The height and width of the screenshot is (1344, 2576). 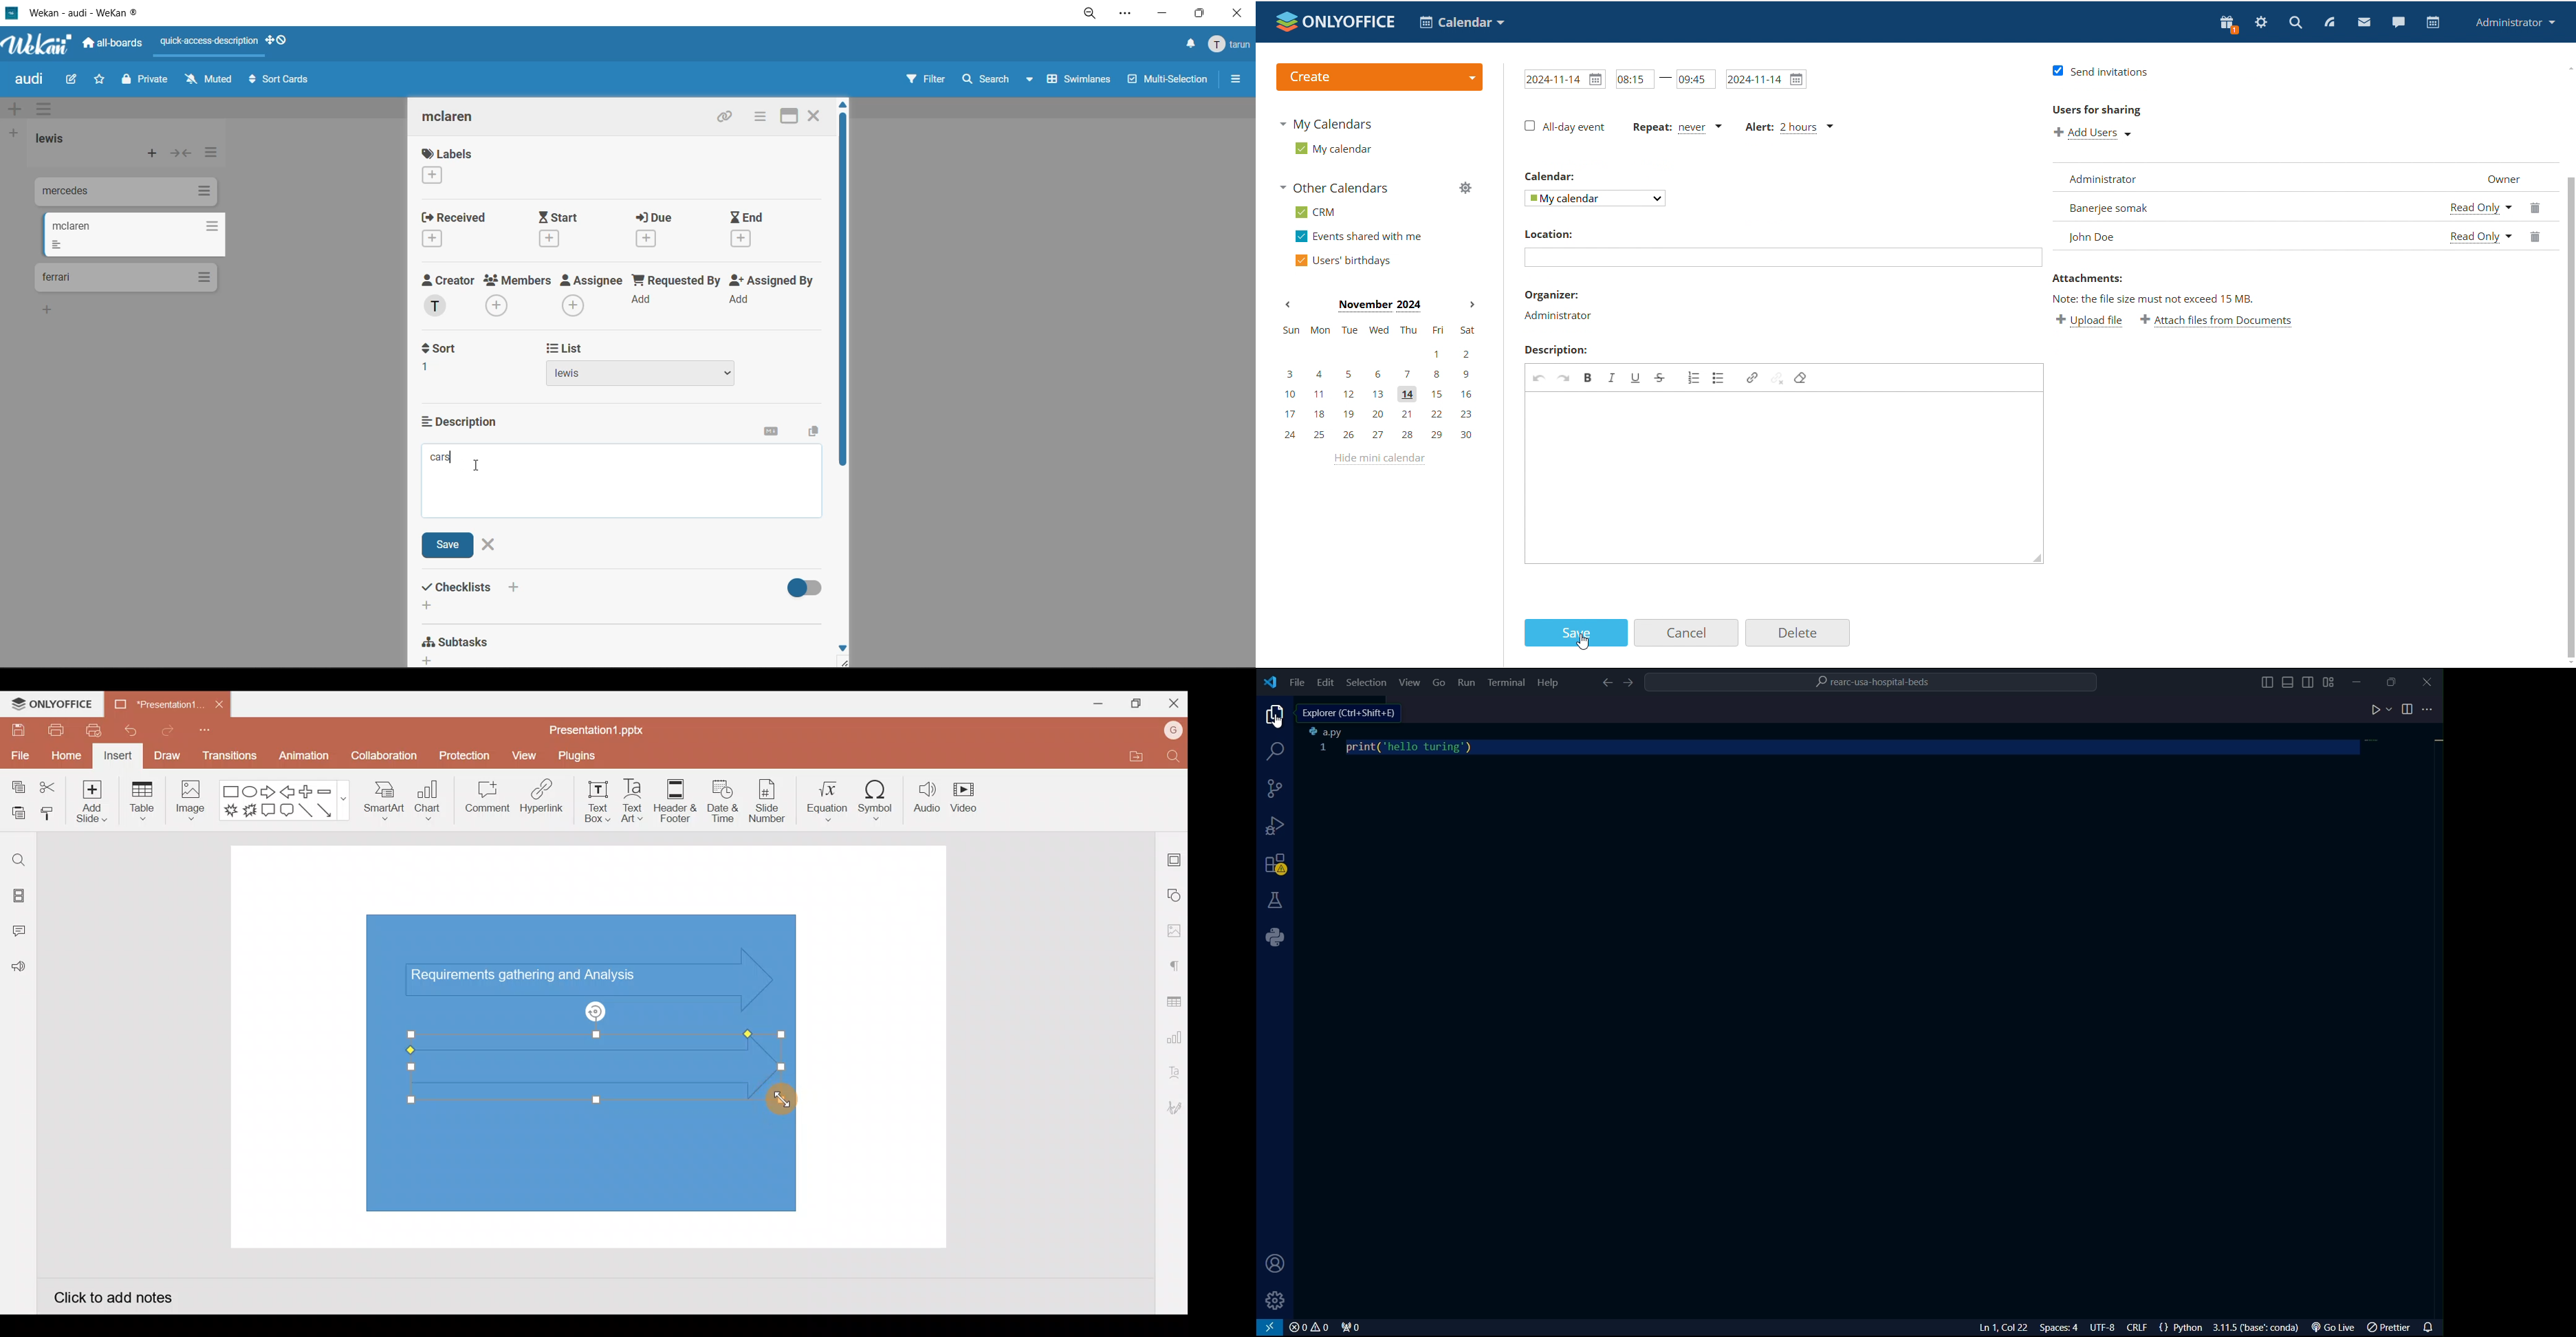 I want to click on Account name, so click(x=1173, y=730).